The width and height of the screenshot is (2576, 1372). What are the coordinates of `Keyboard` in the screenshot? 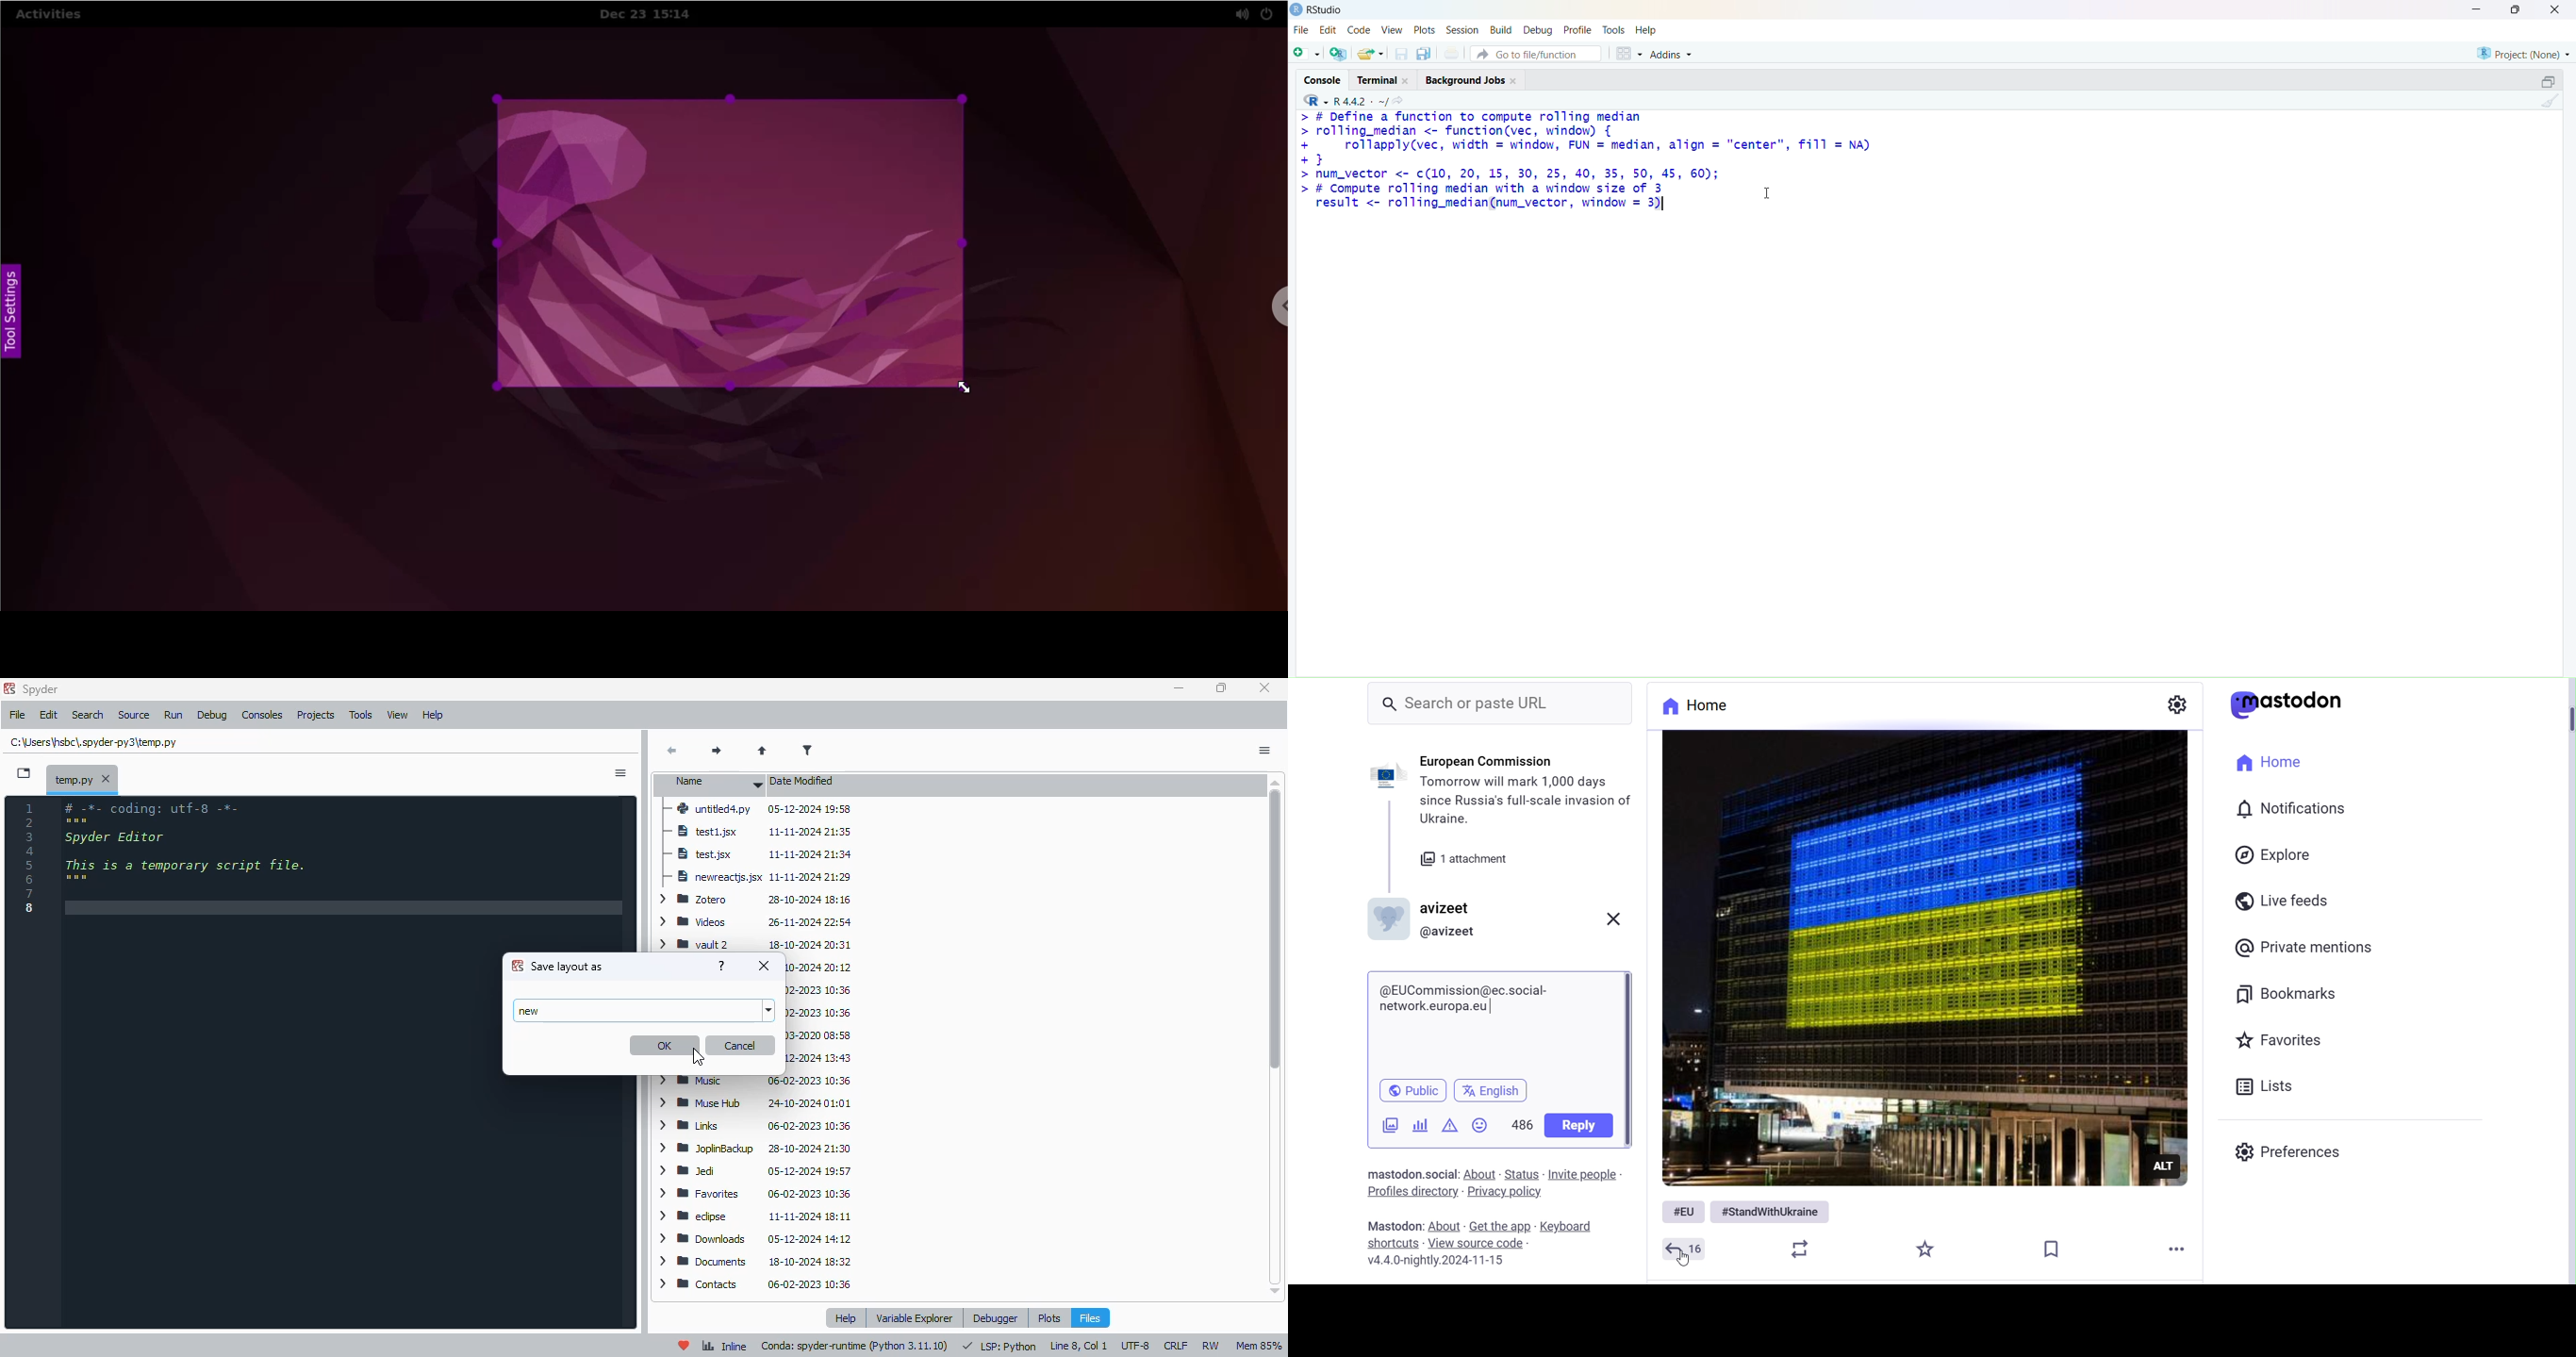 It's located at (1570, 1226).